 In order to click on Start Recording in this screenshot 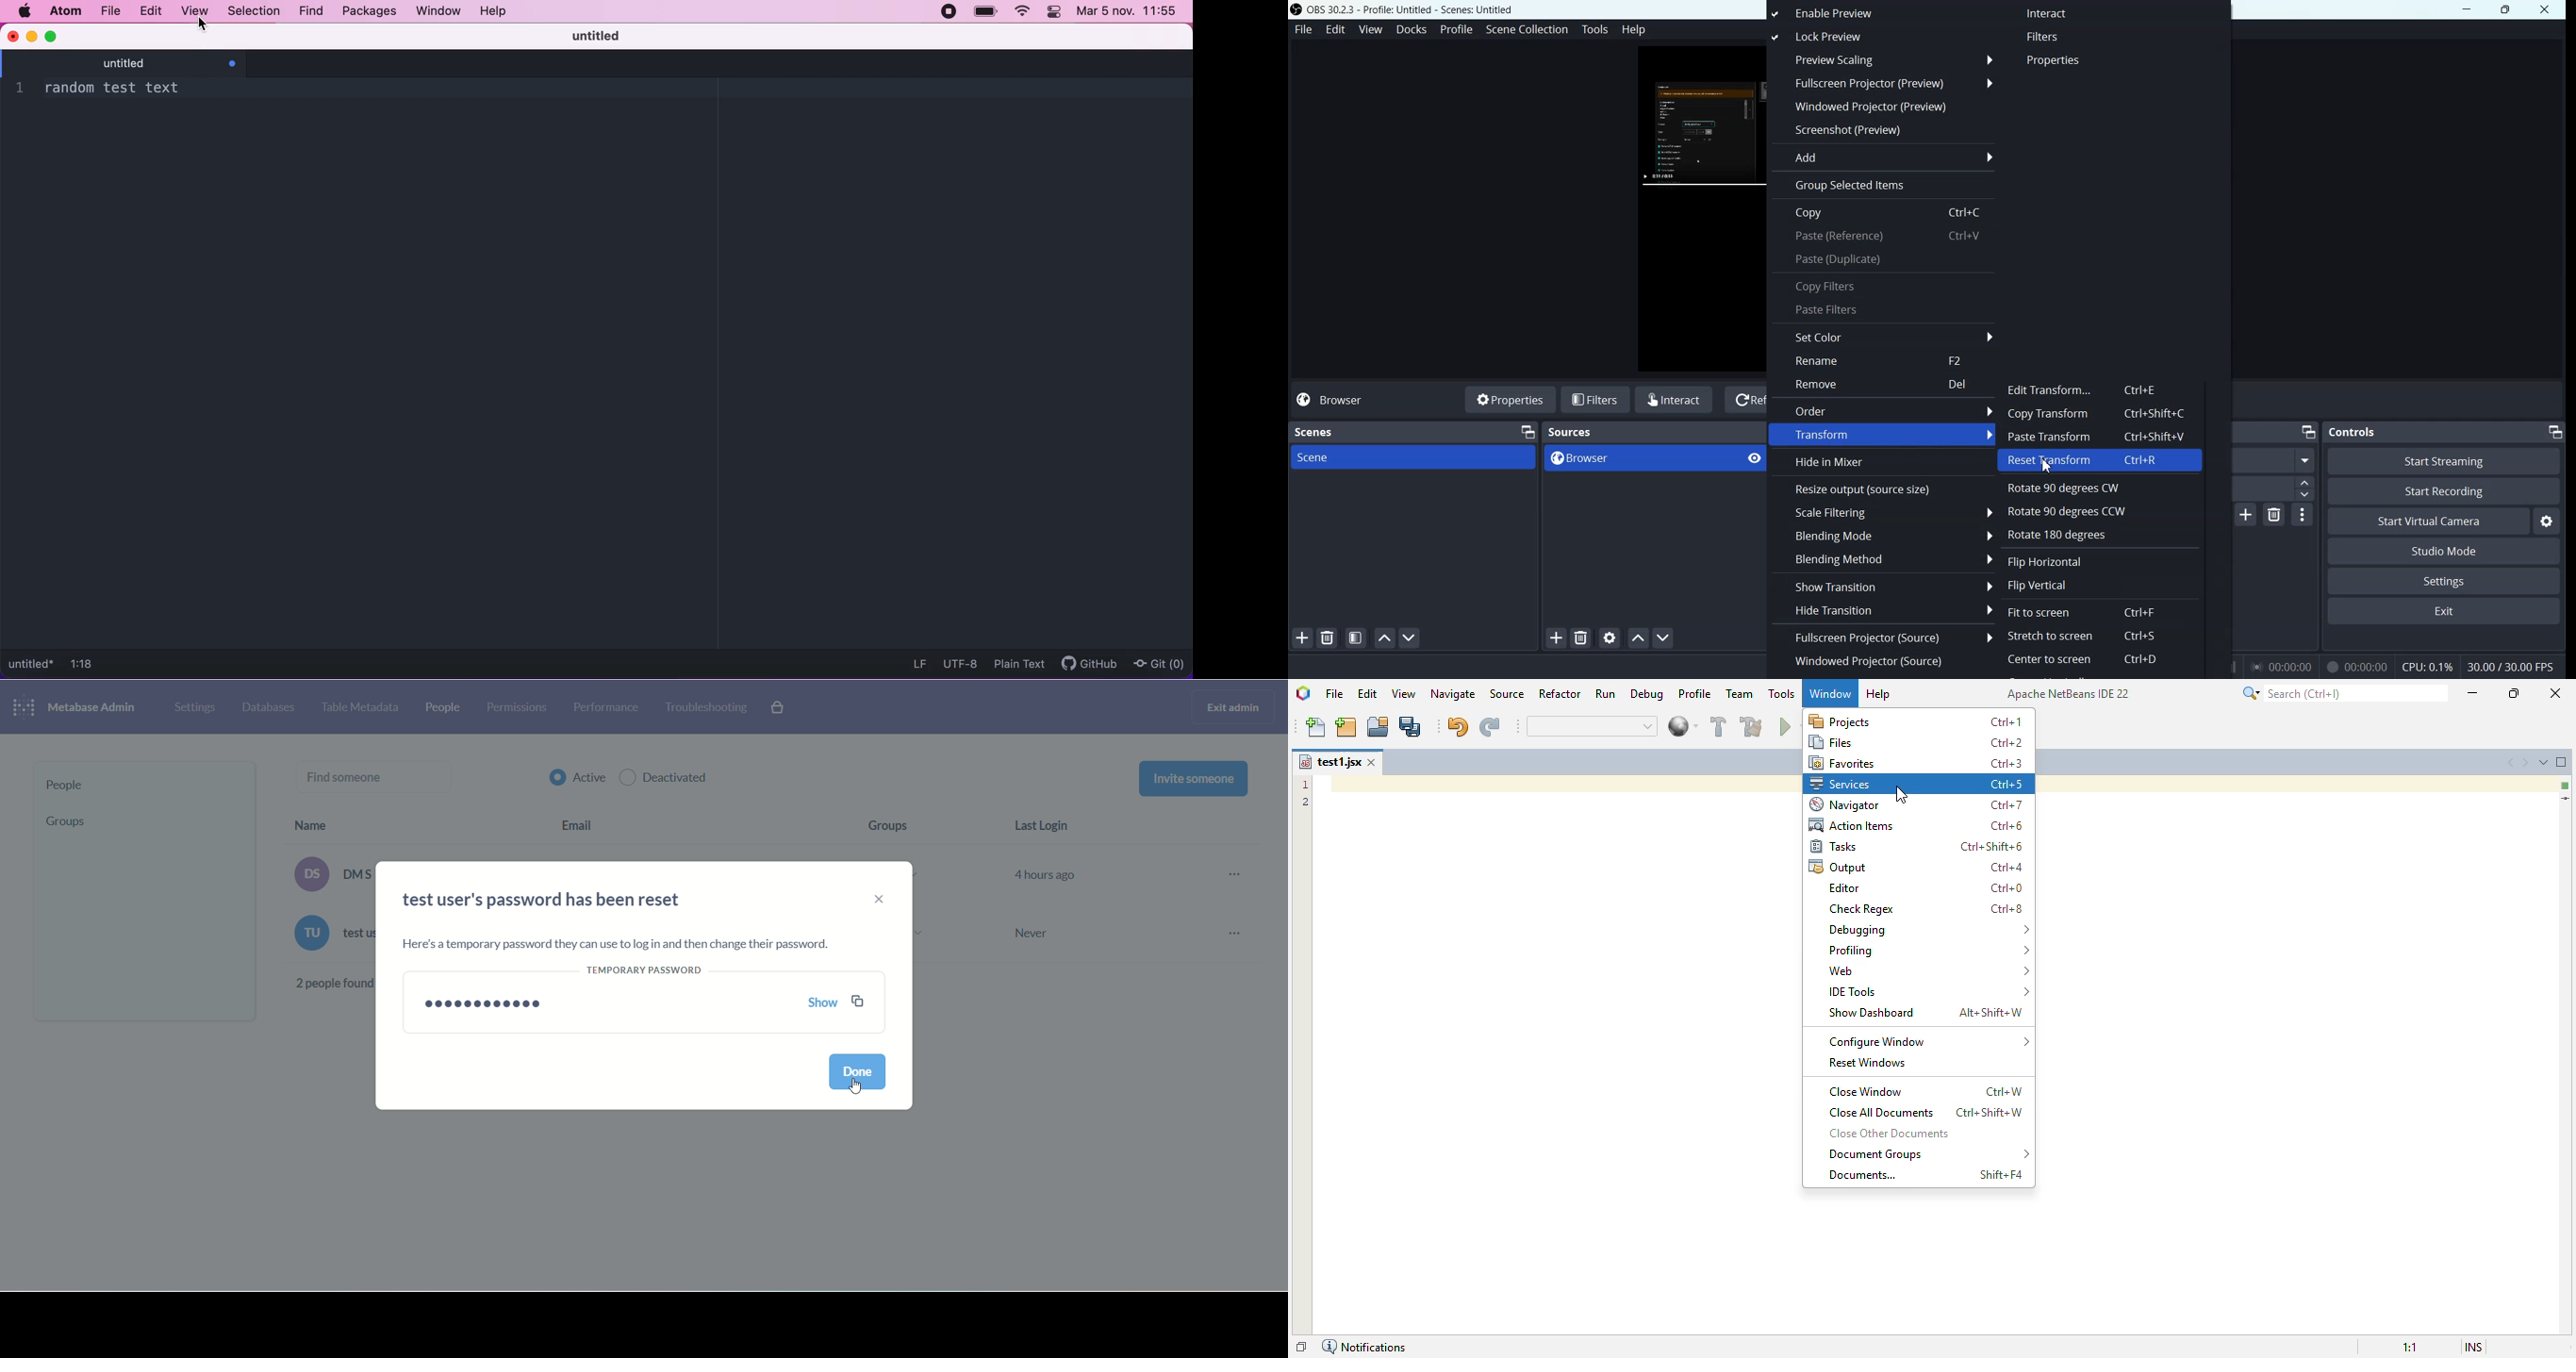, I will do `click(2443, 492)`.